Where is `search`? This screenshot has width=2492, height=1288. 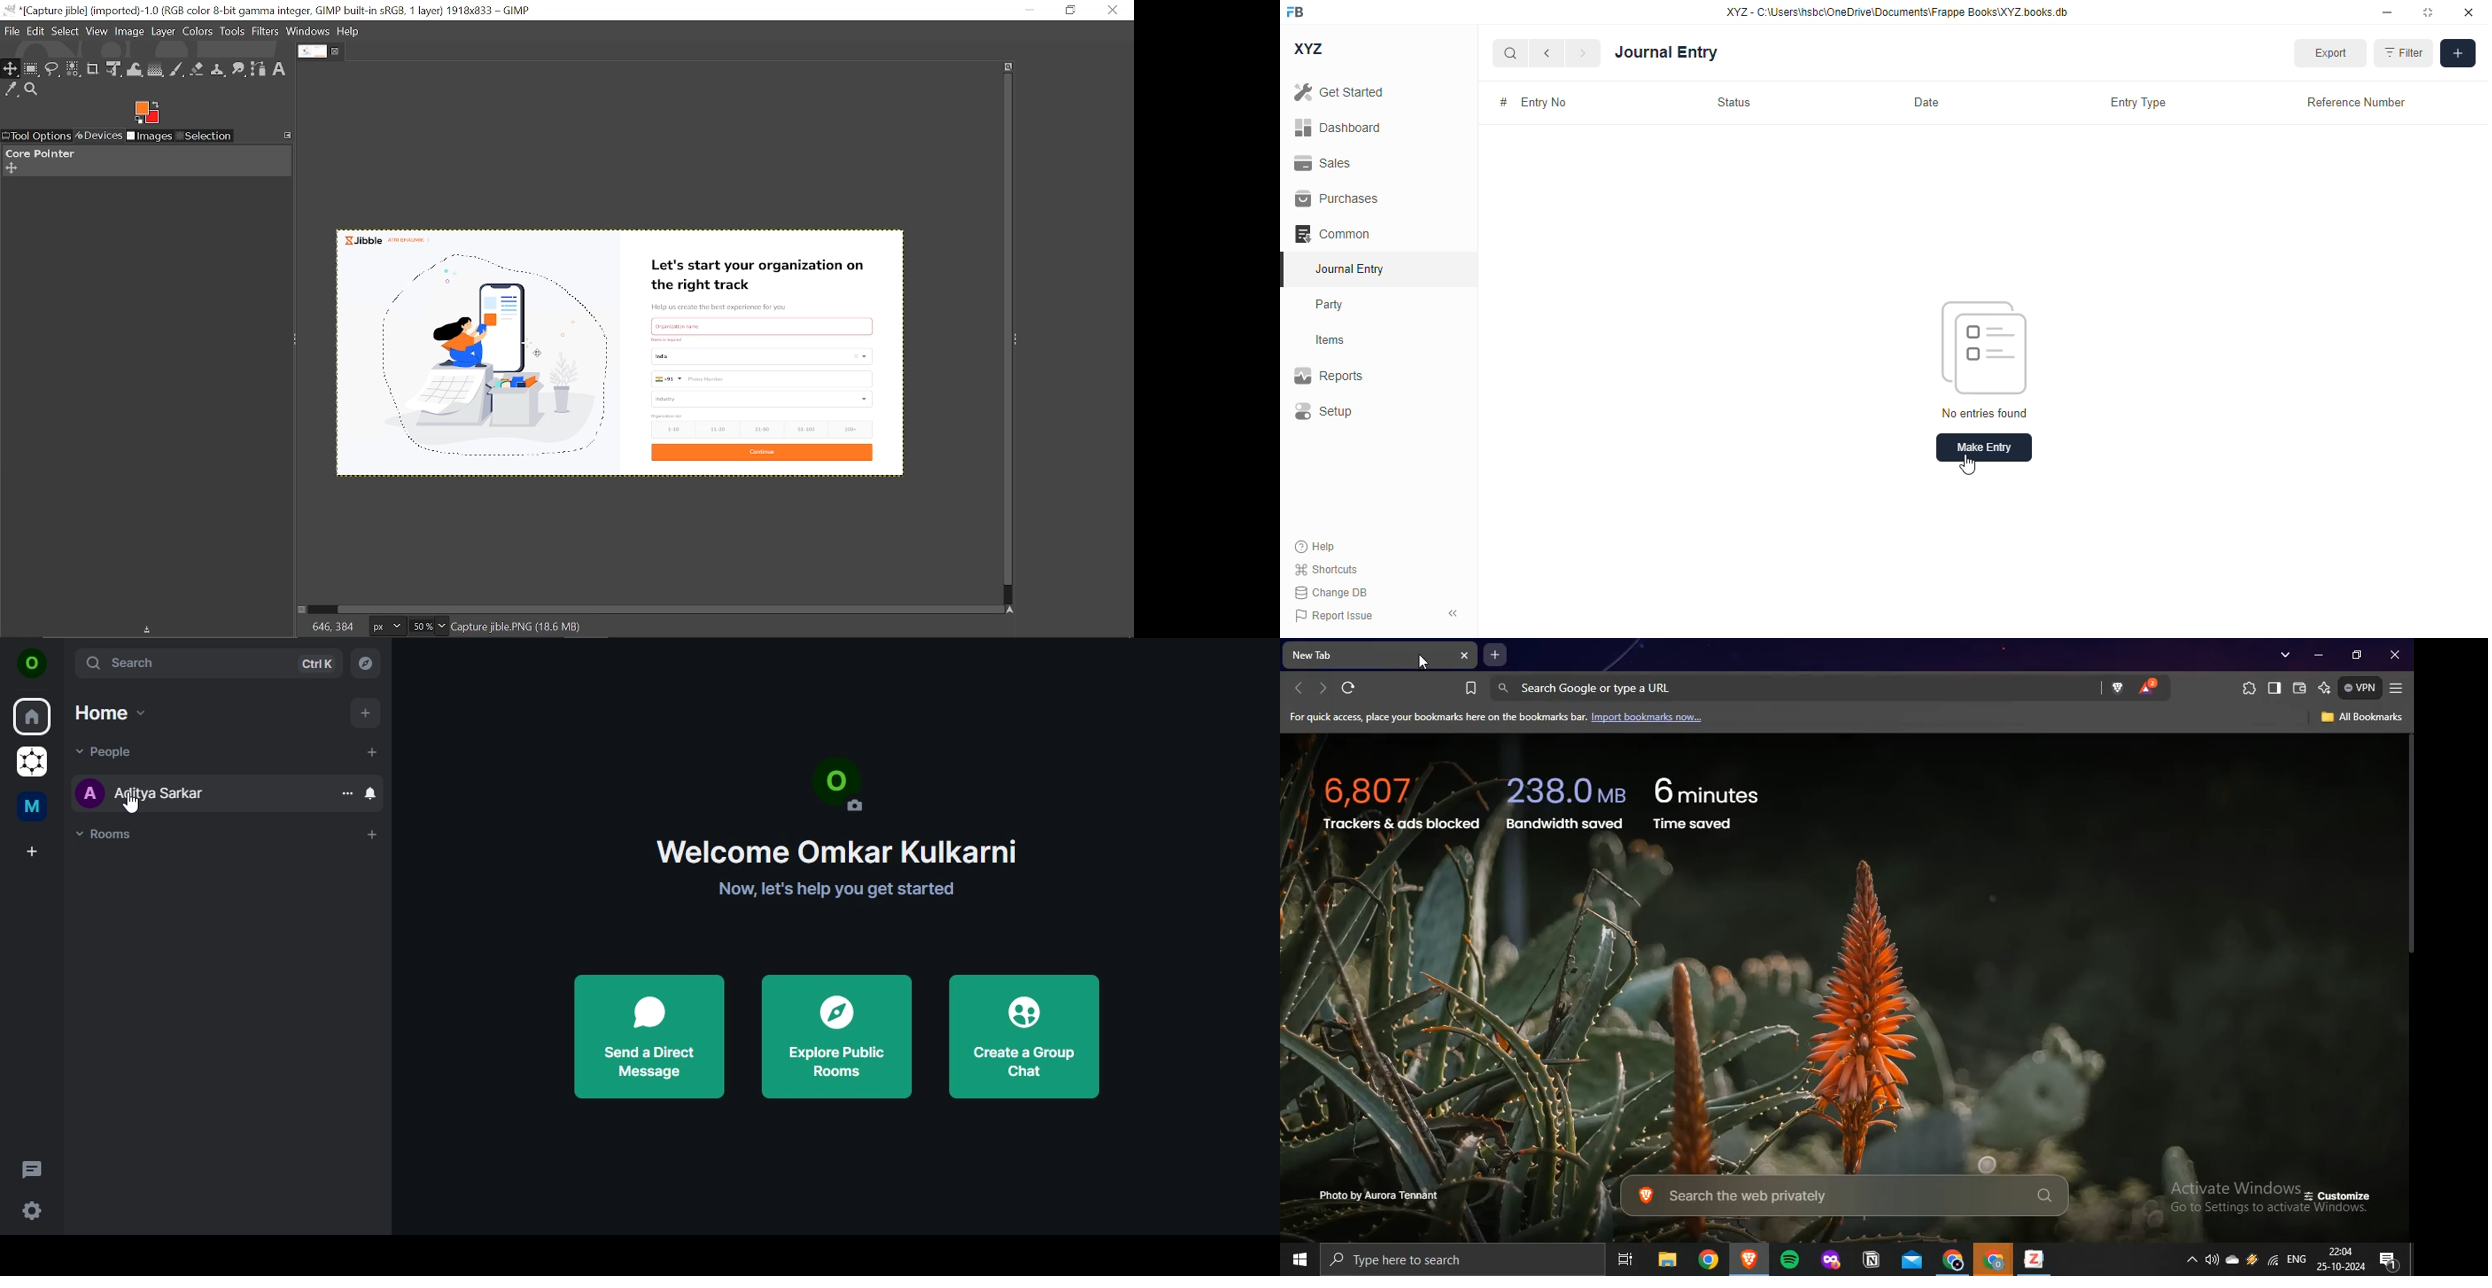
search is located at coordinates (1510, 53).